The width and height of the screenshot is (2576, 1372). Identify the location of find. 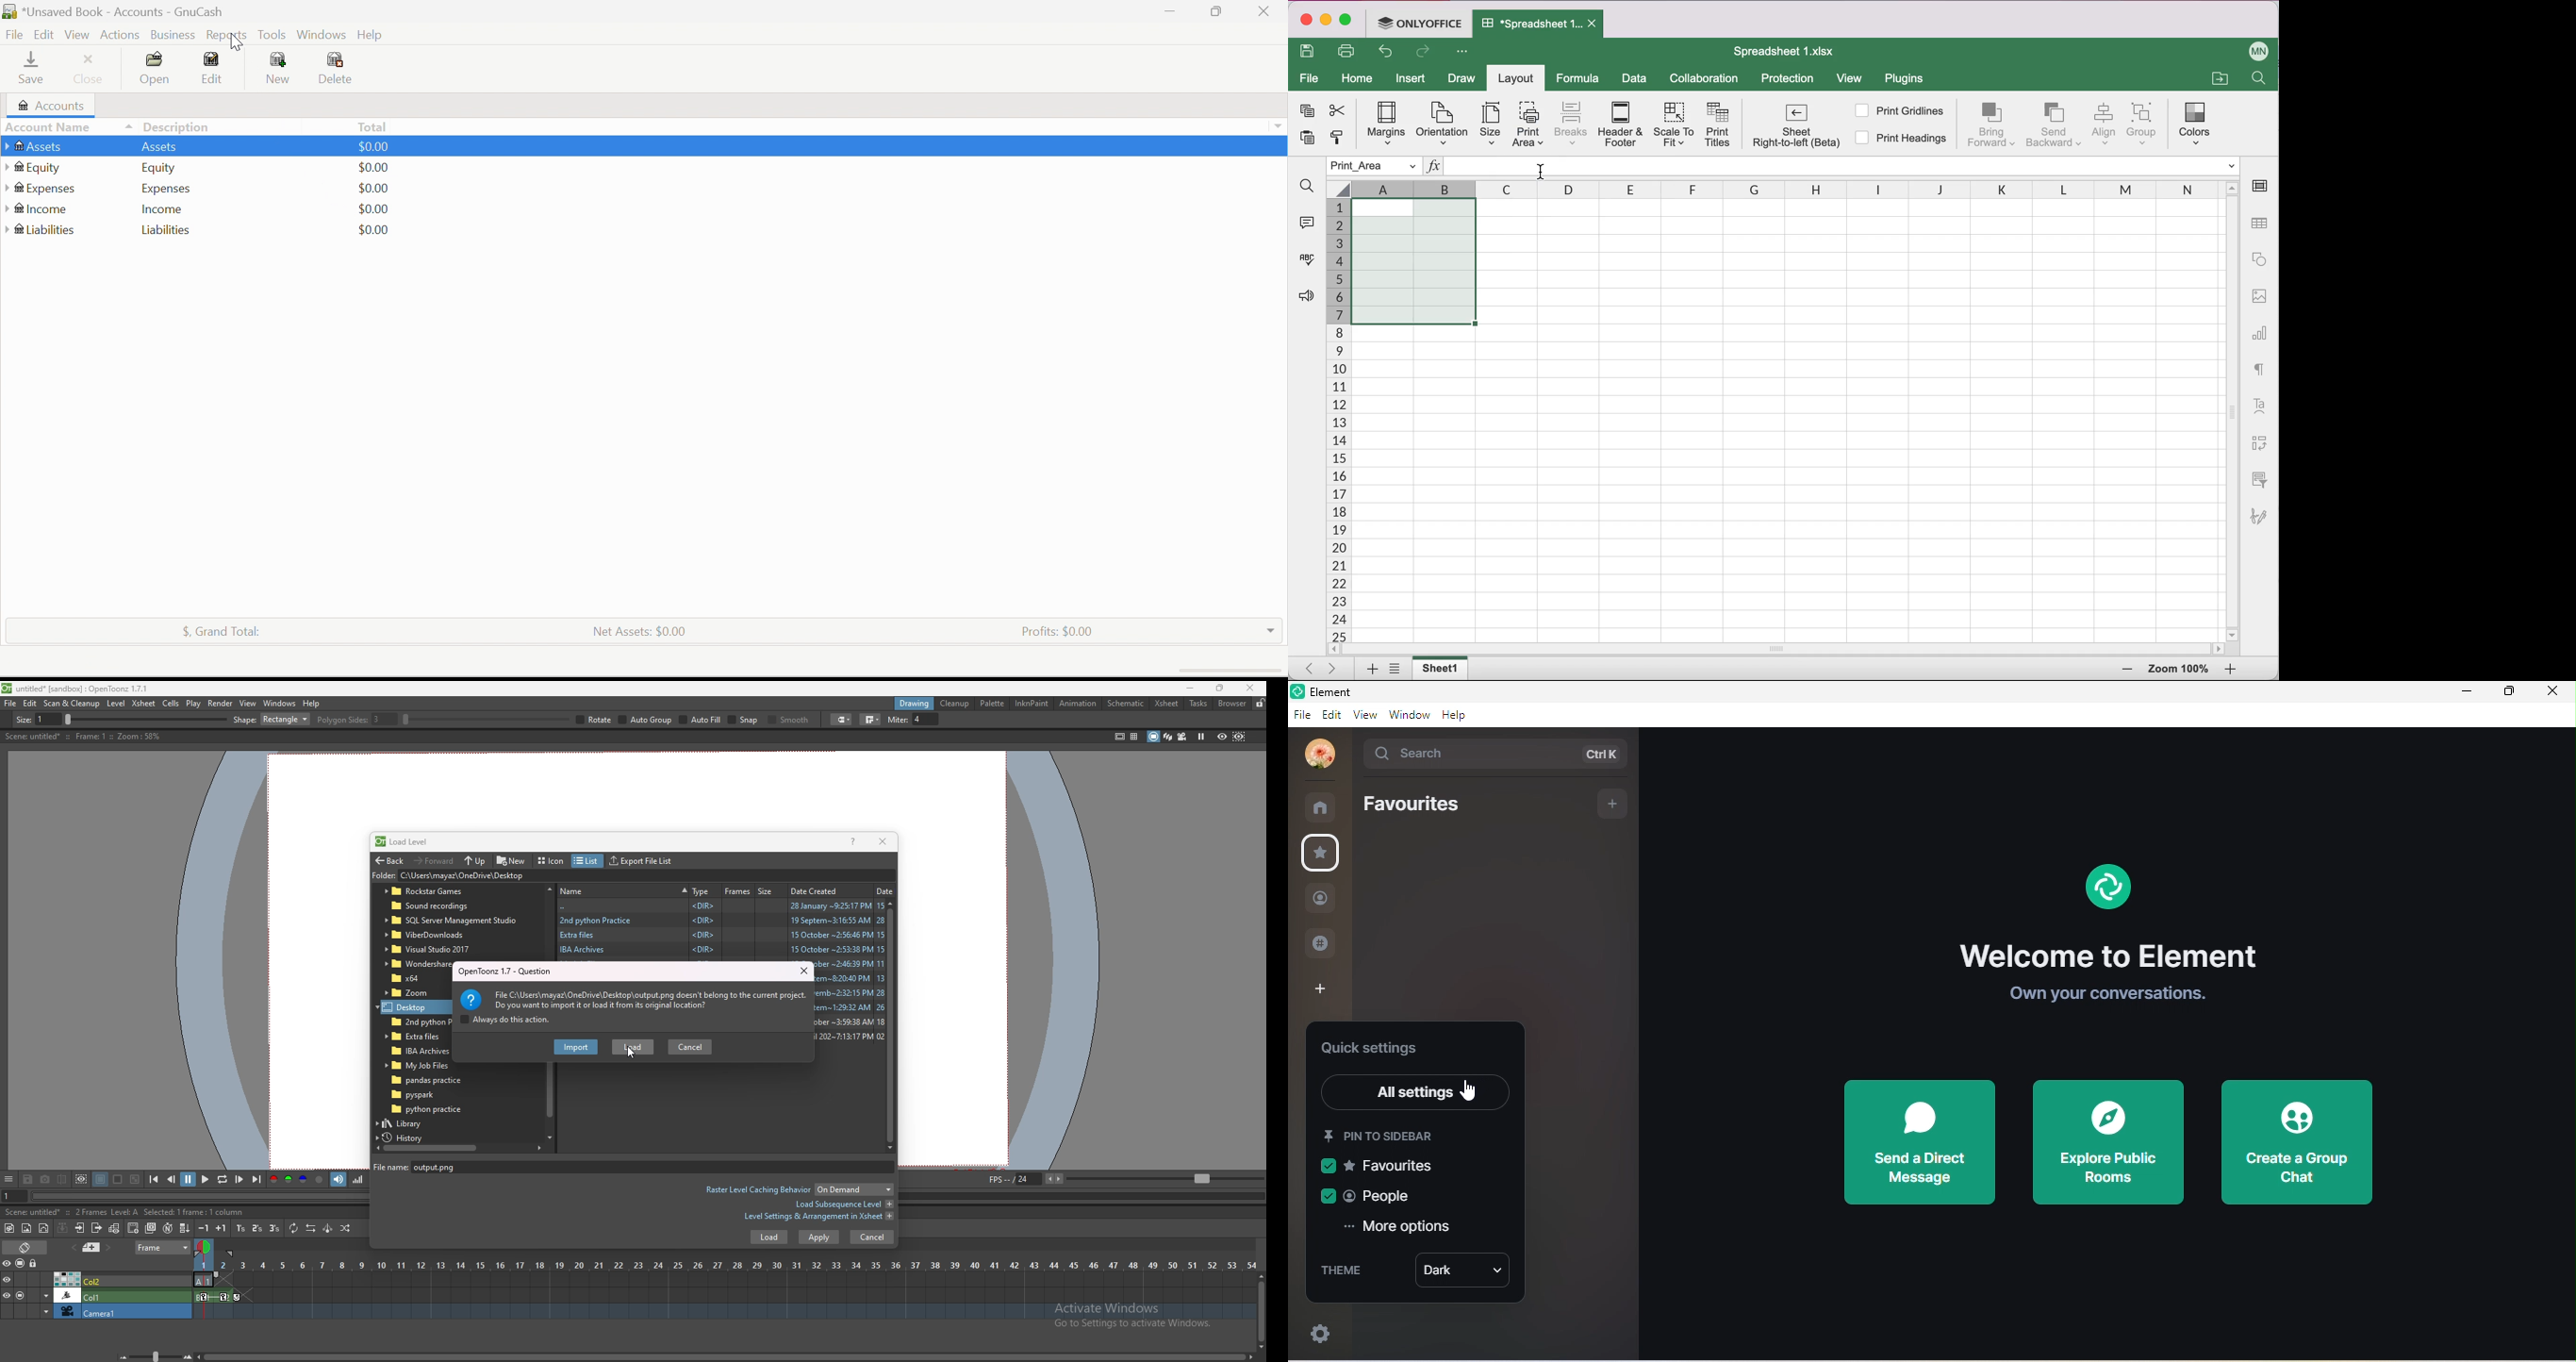
(1306, 186).